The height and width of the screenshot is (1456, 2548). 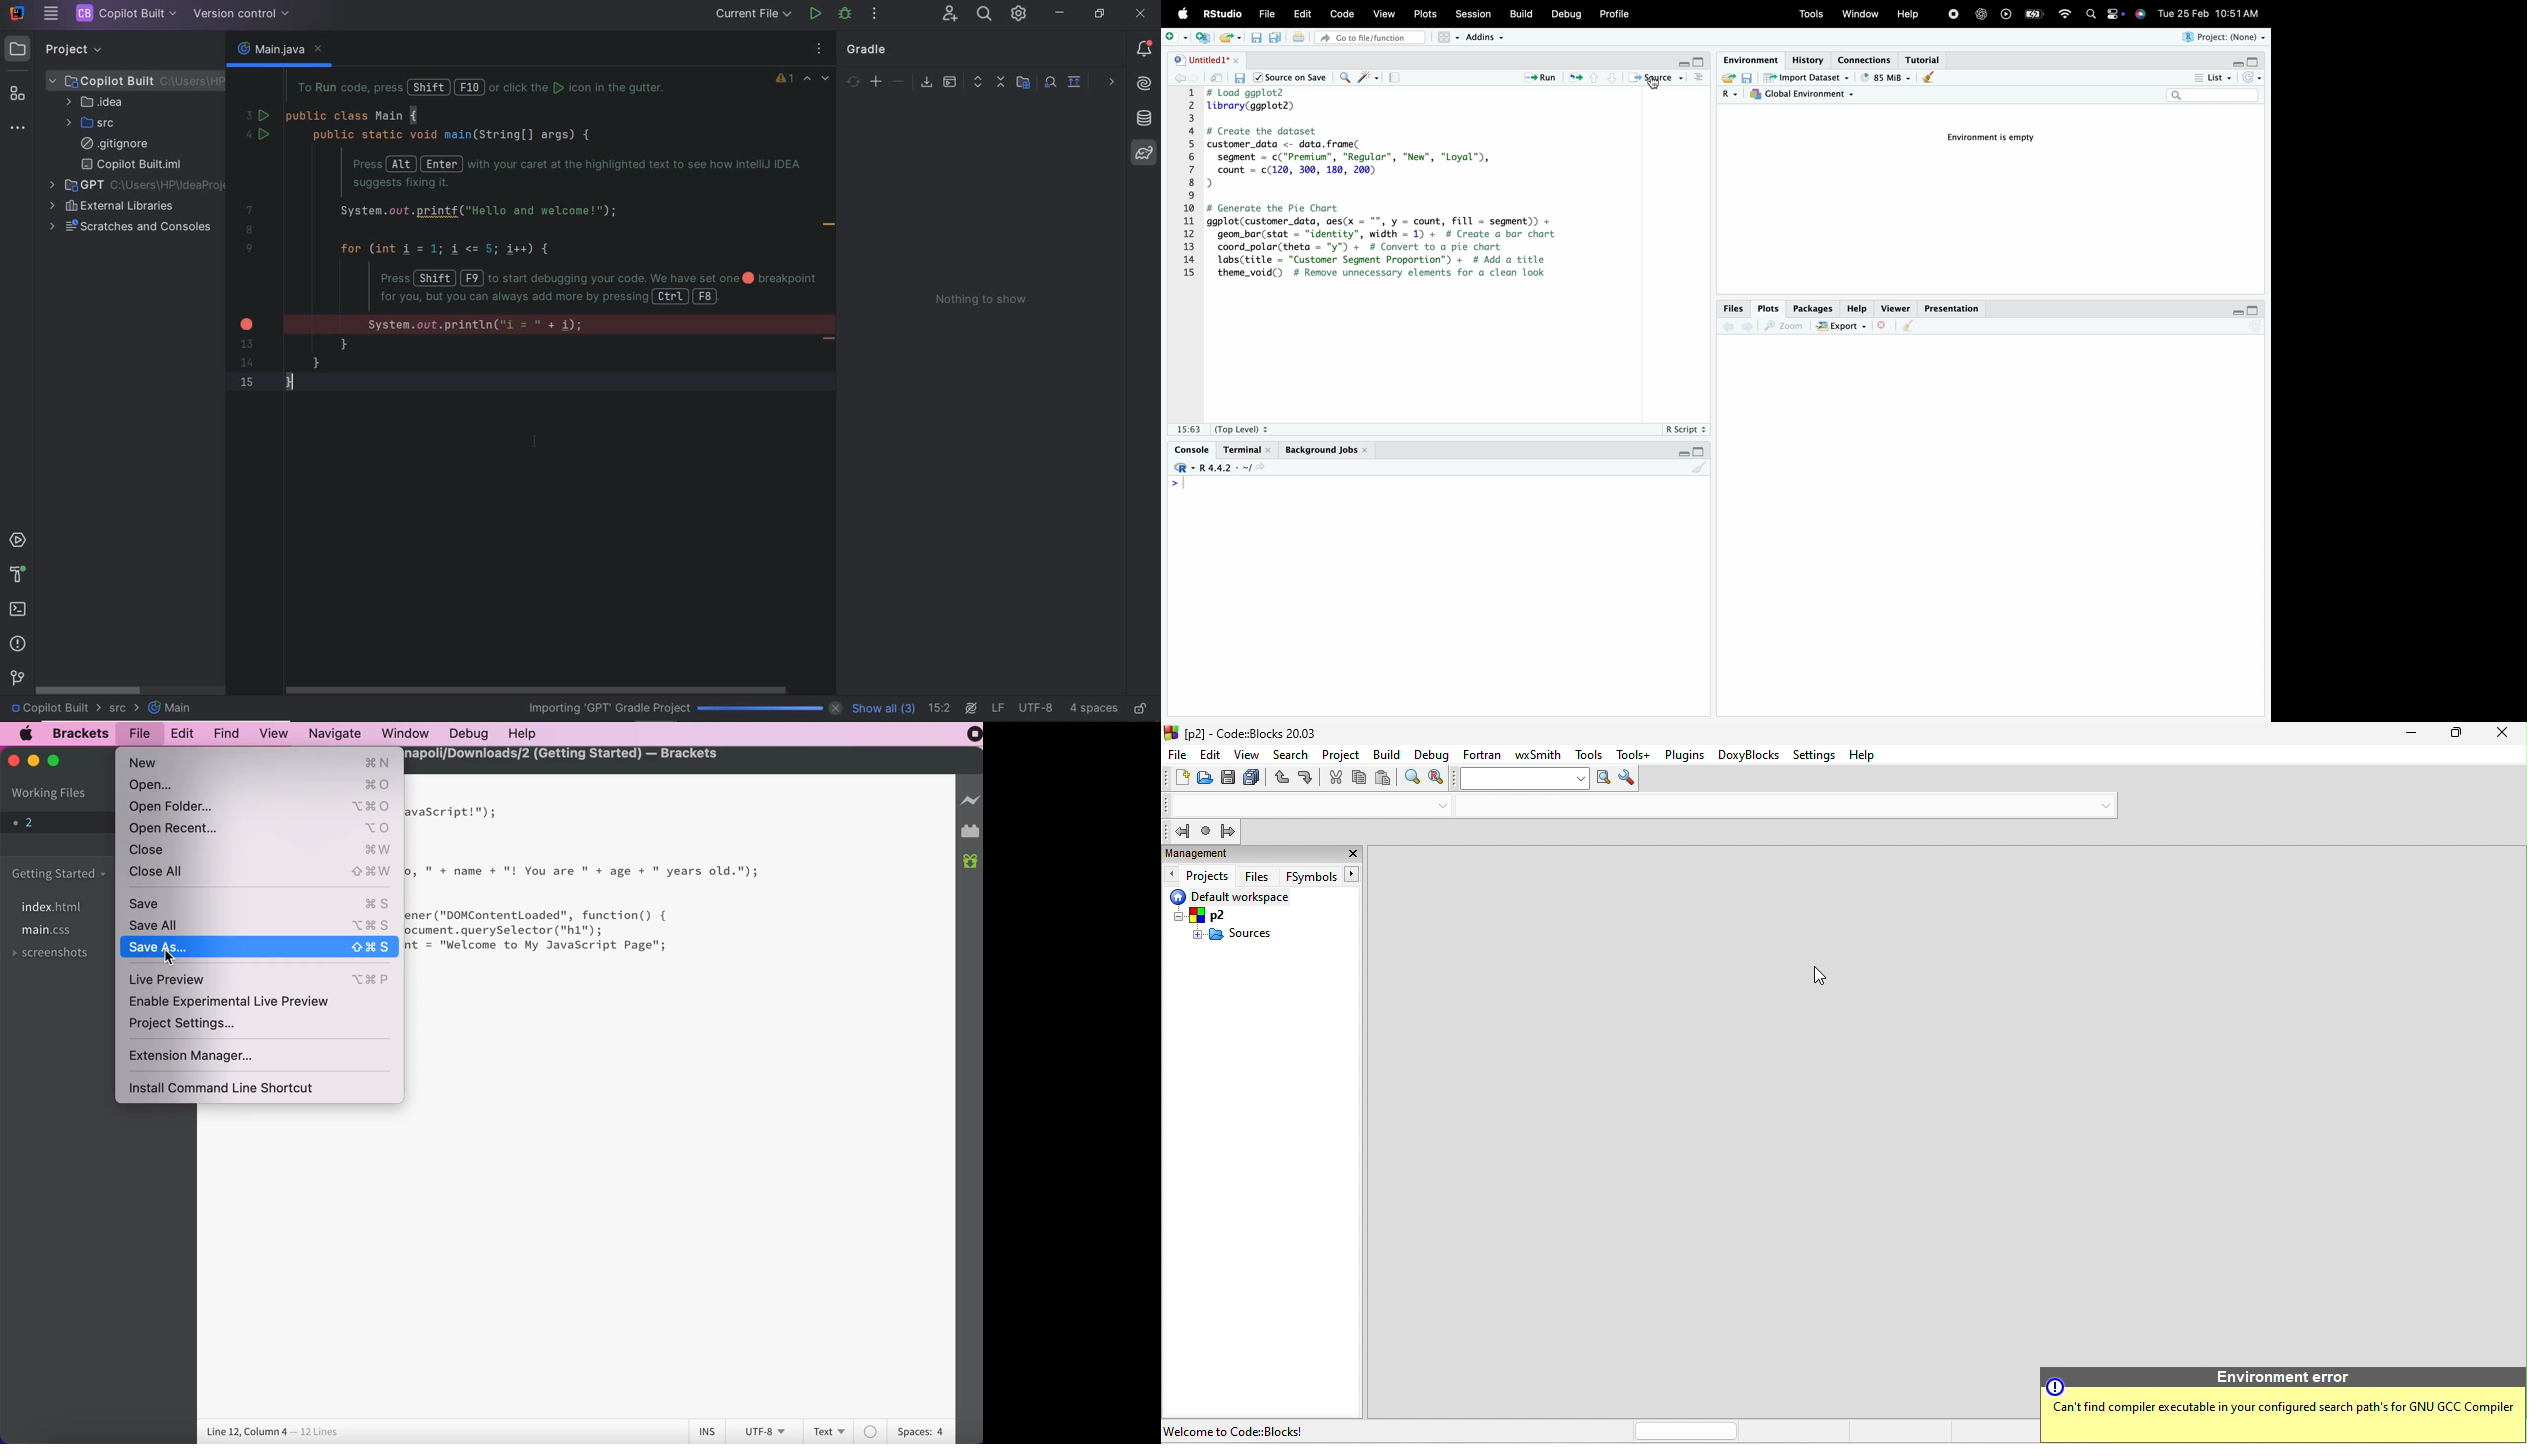 What do you see at coordinates (2038, 13) in the screenshot?
I see `battery` at bounding box center [2038, 13].